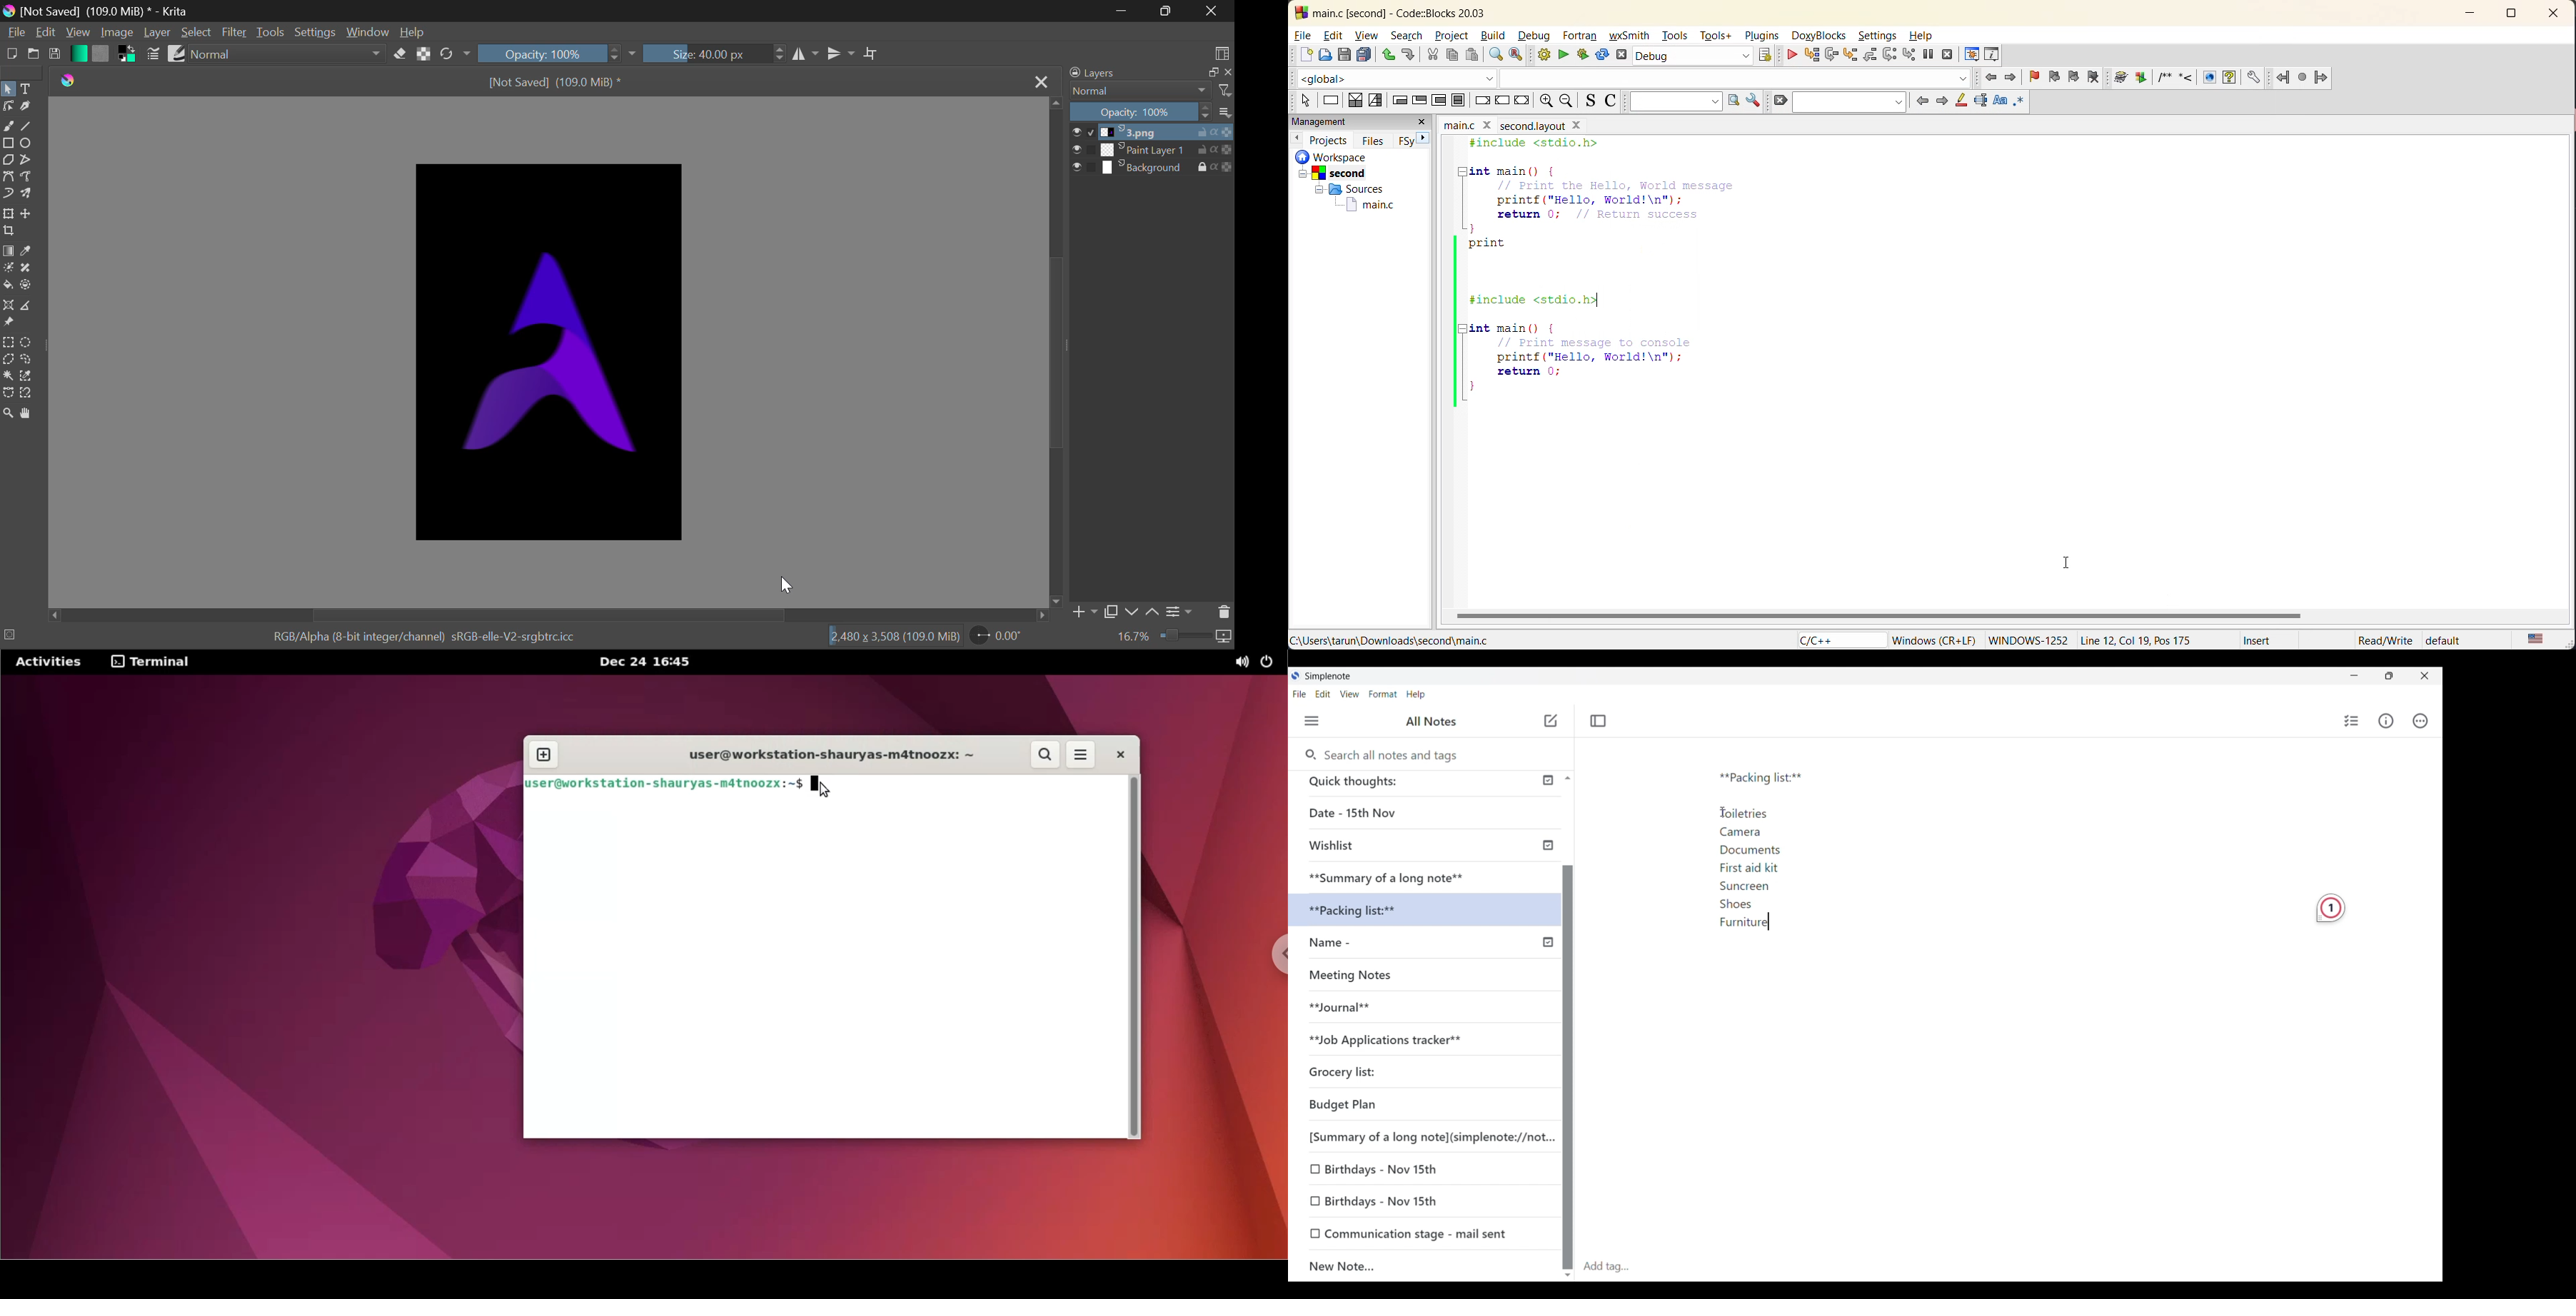 This screenshot has height=1316, width=2576. Describe the element at coordinates (1973, 54) in the screenshot. I see `debugging windows` at that location.